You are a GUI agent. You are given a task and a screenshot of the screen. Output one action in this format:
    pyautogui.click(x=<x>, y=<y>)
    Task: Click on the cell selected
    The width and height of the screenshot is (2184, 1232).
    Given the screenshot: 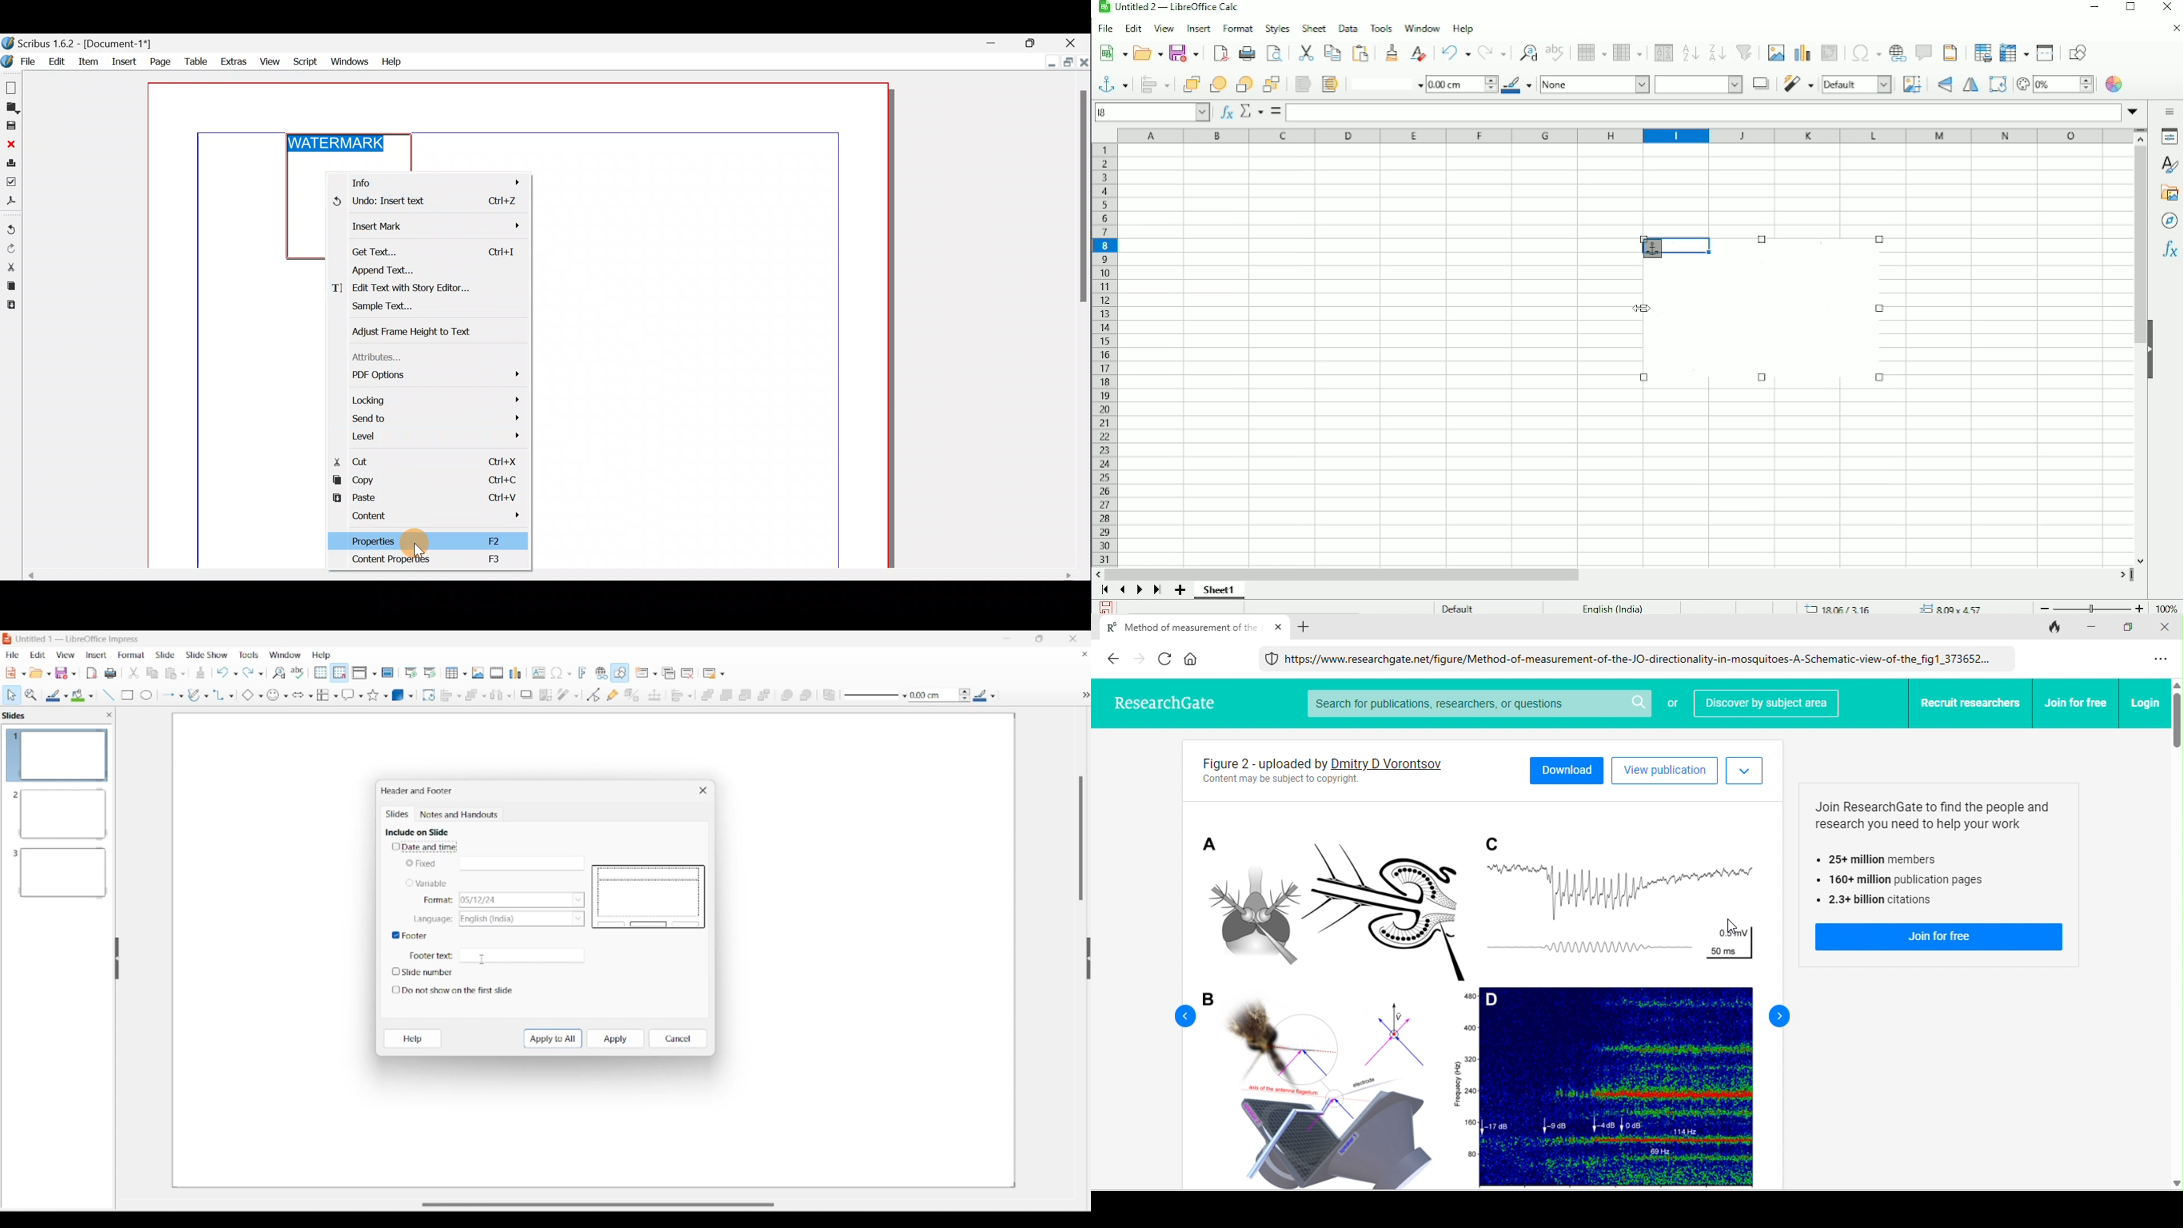 What is the action you would take?
    pyautogui.click(x=1669, y=244)
    